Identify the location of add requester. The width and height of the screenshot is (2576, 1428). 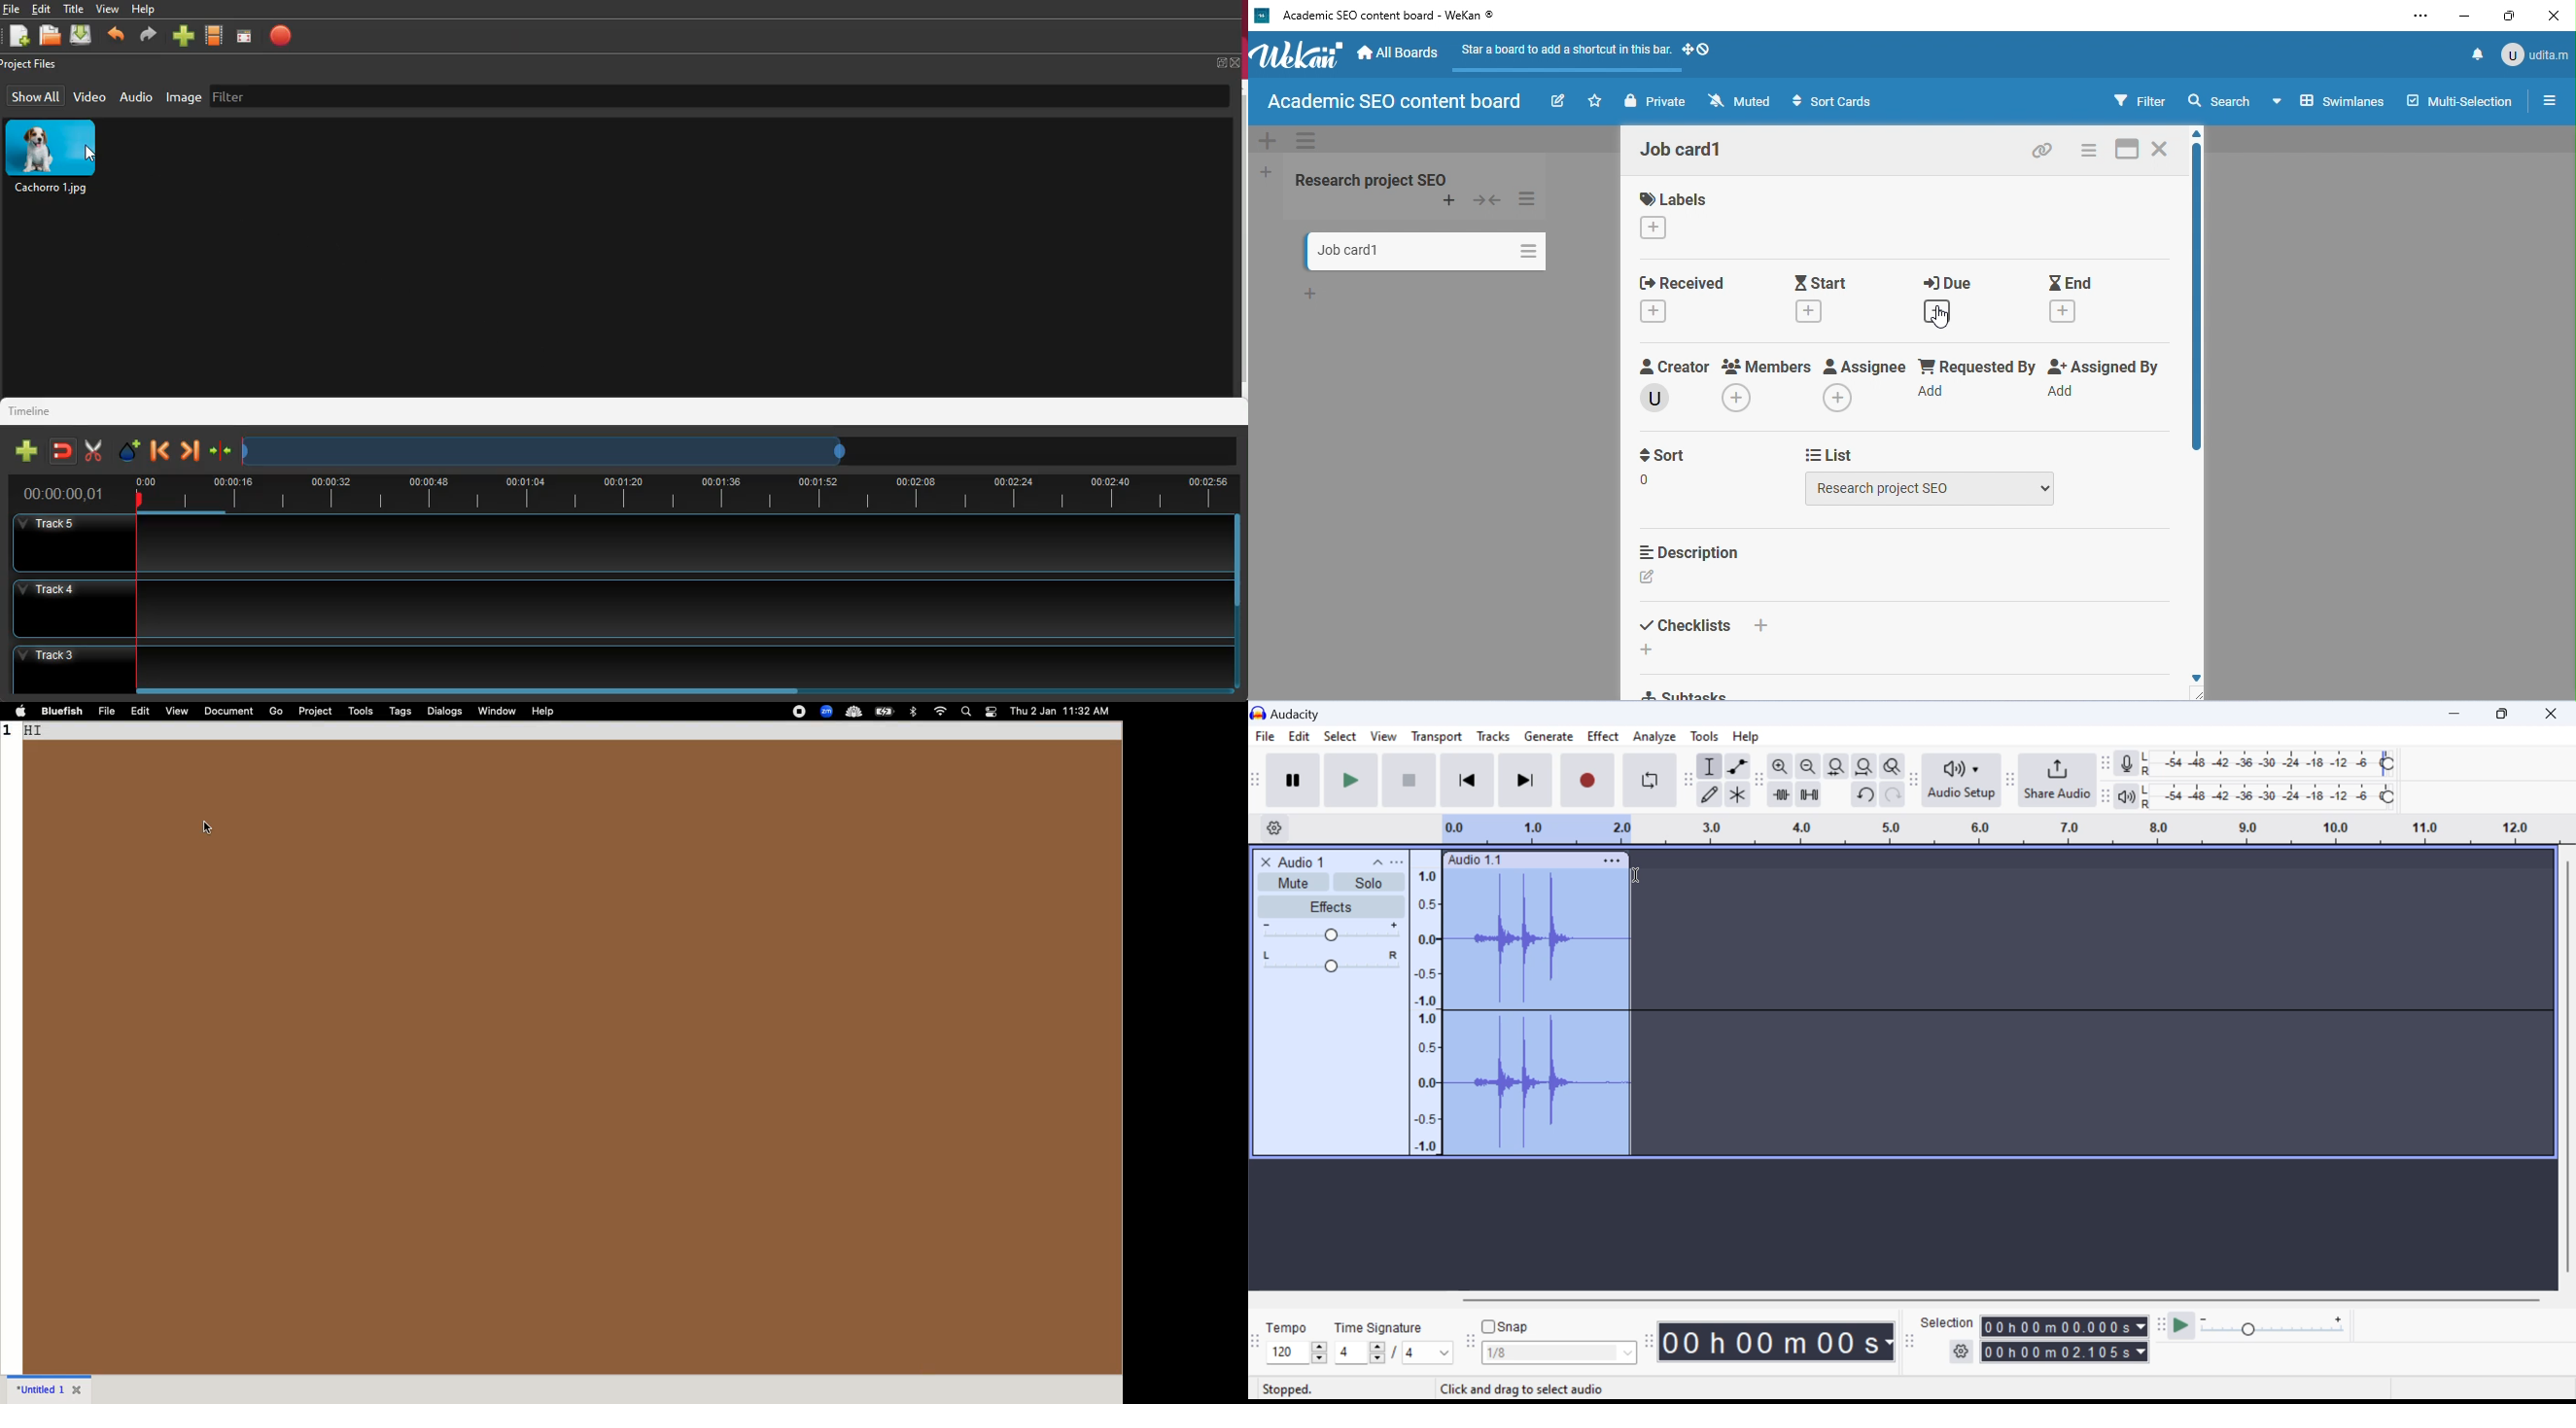
(1934, 392).